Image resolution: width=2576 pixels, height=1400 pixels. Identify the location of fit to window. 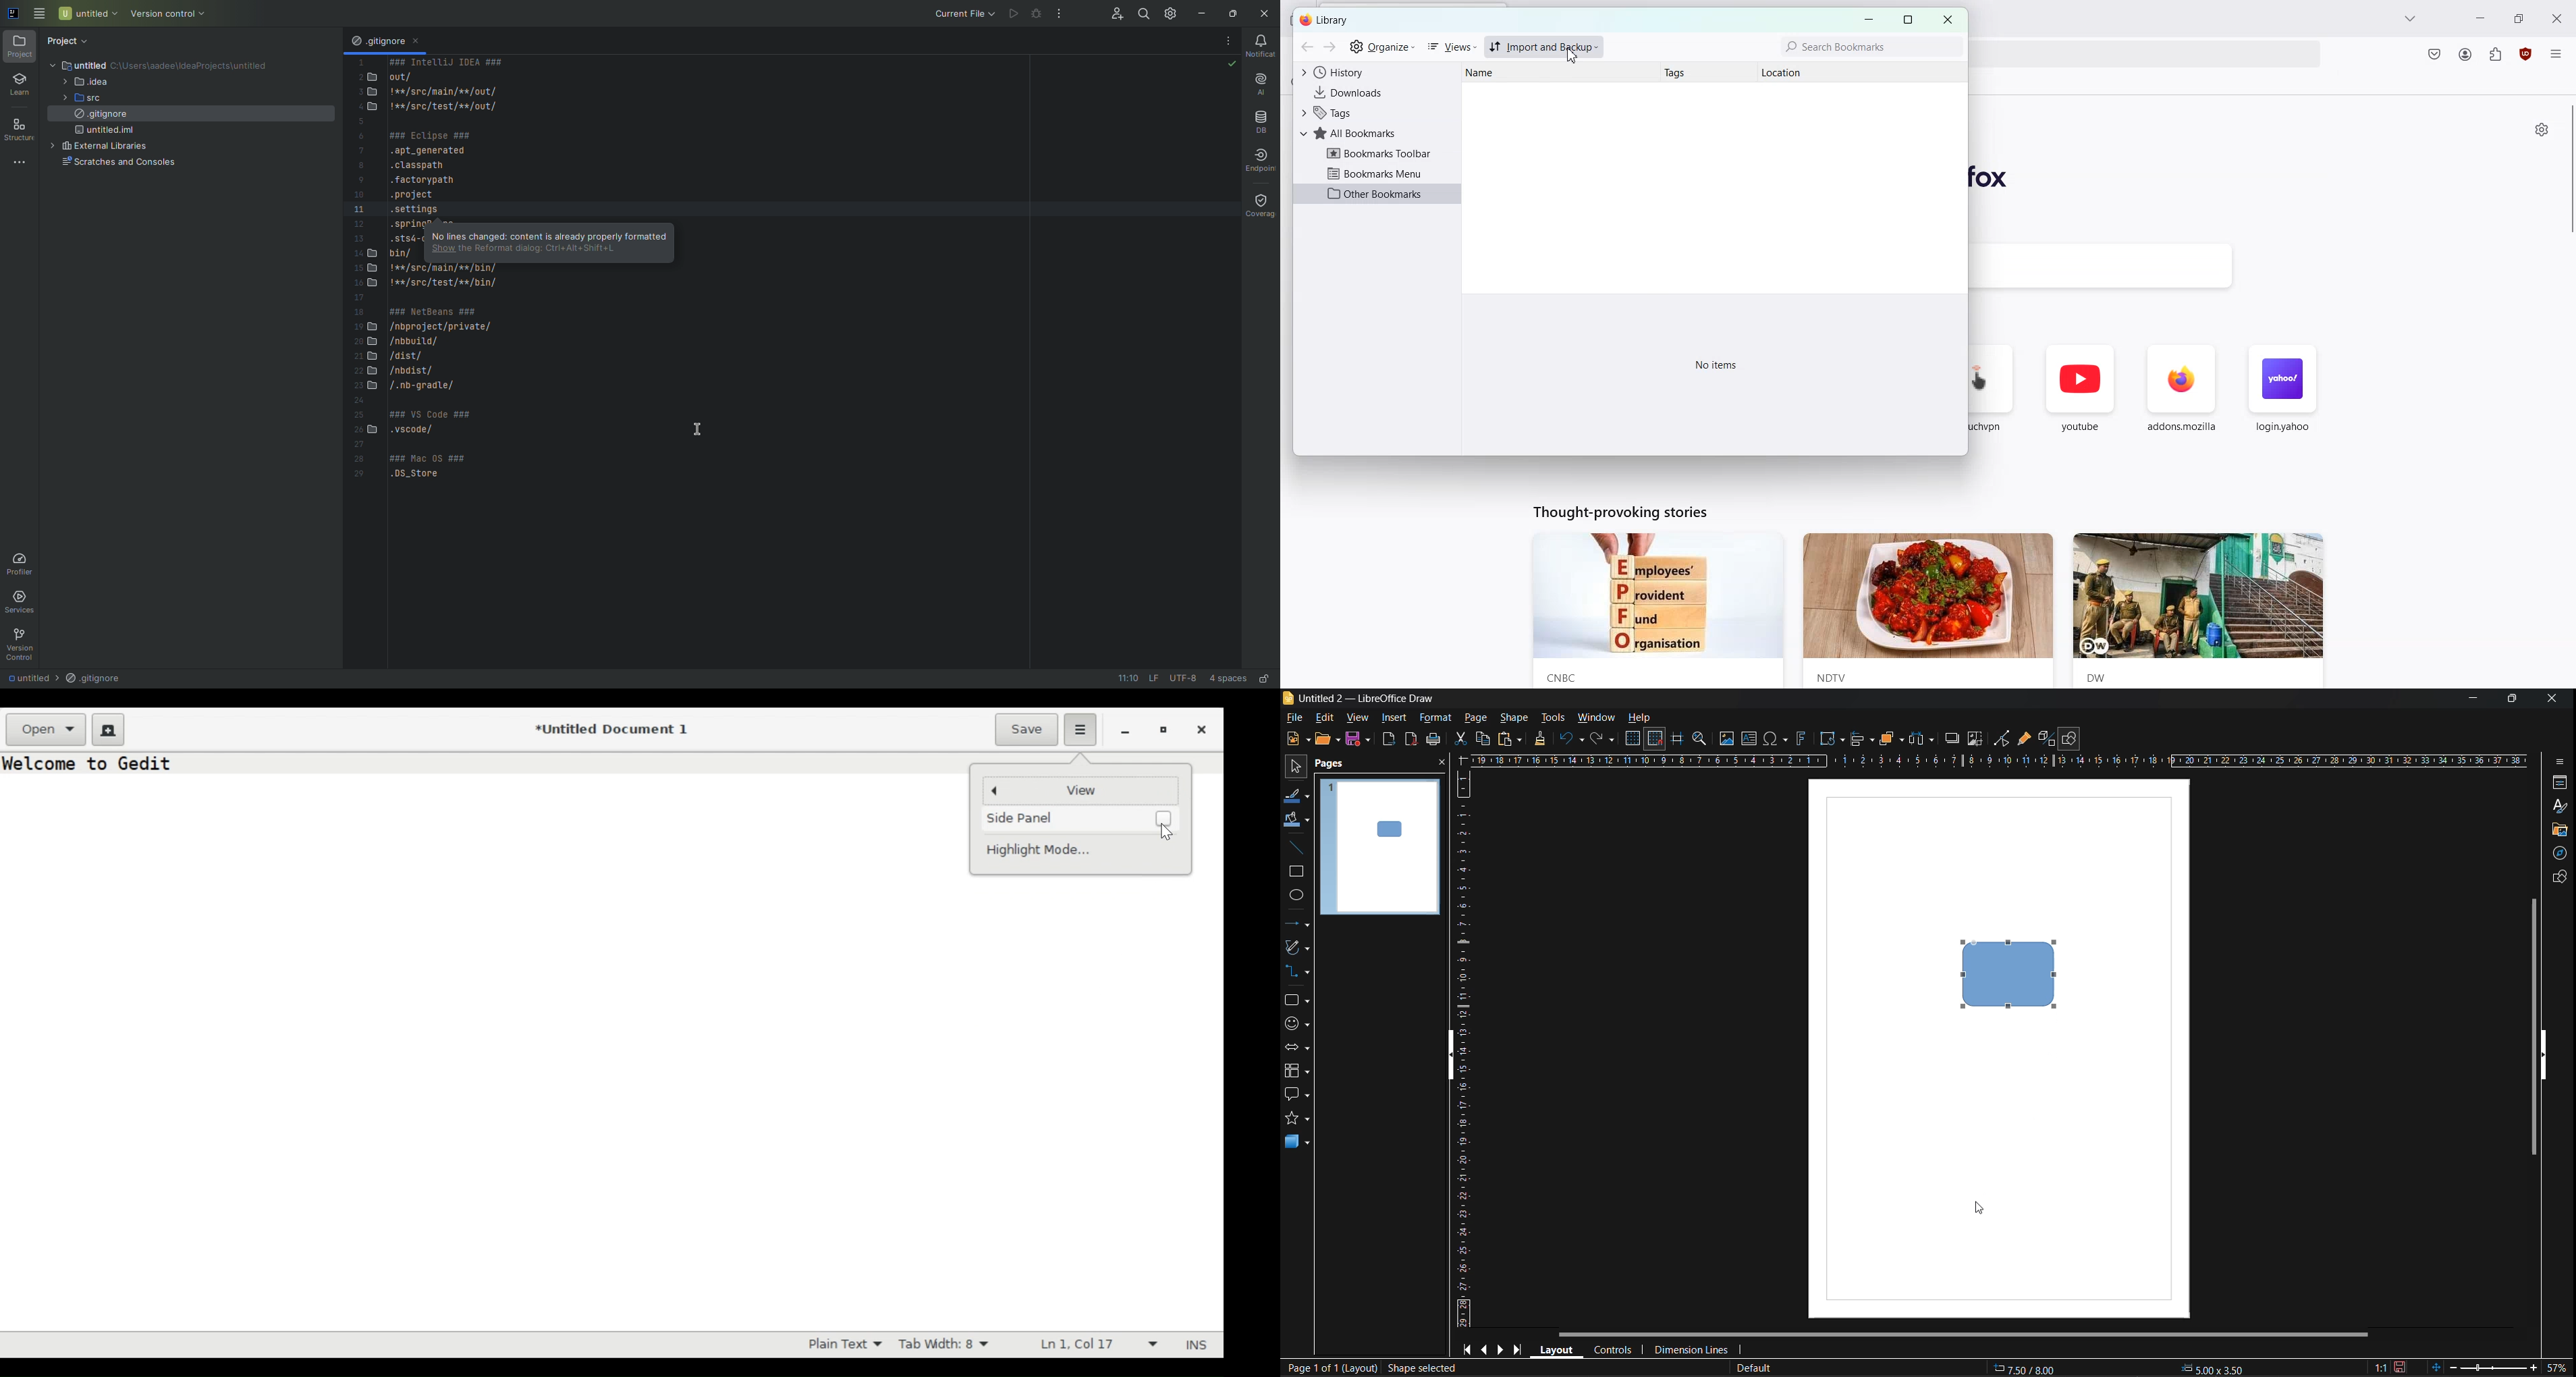
(2435, 1367).